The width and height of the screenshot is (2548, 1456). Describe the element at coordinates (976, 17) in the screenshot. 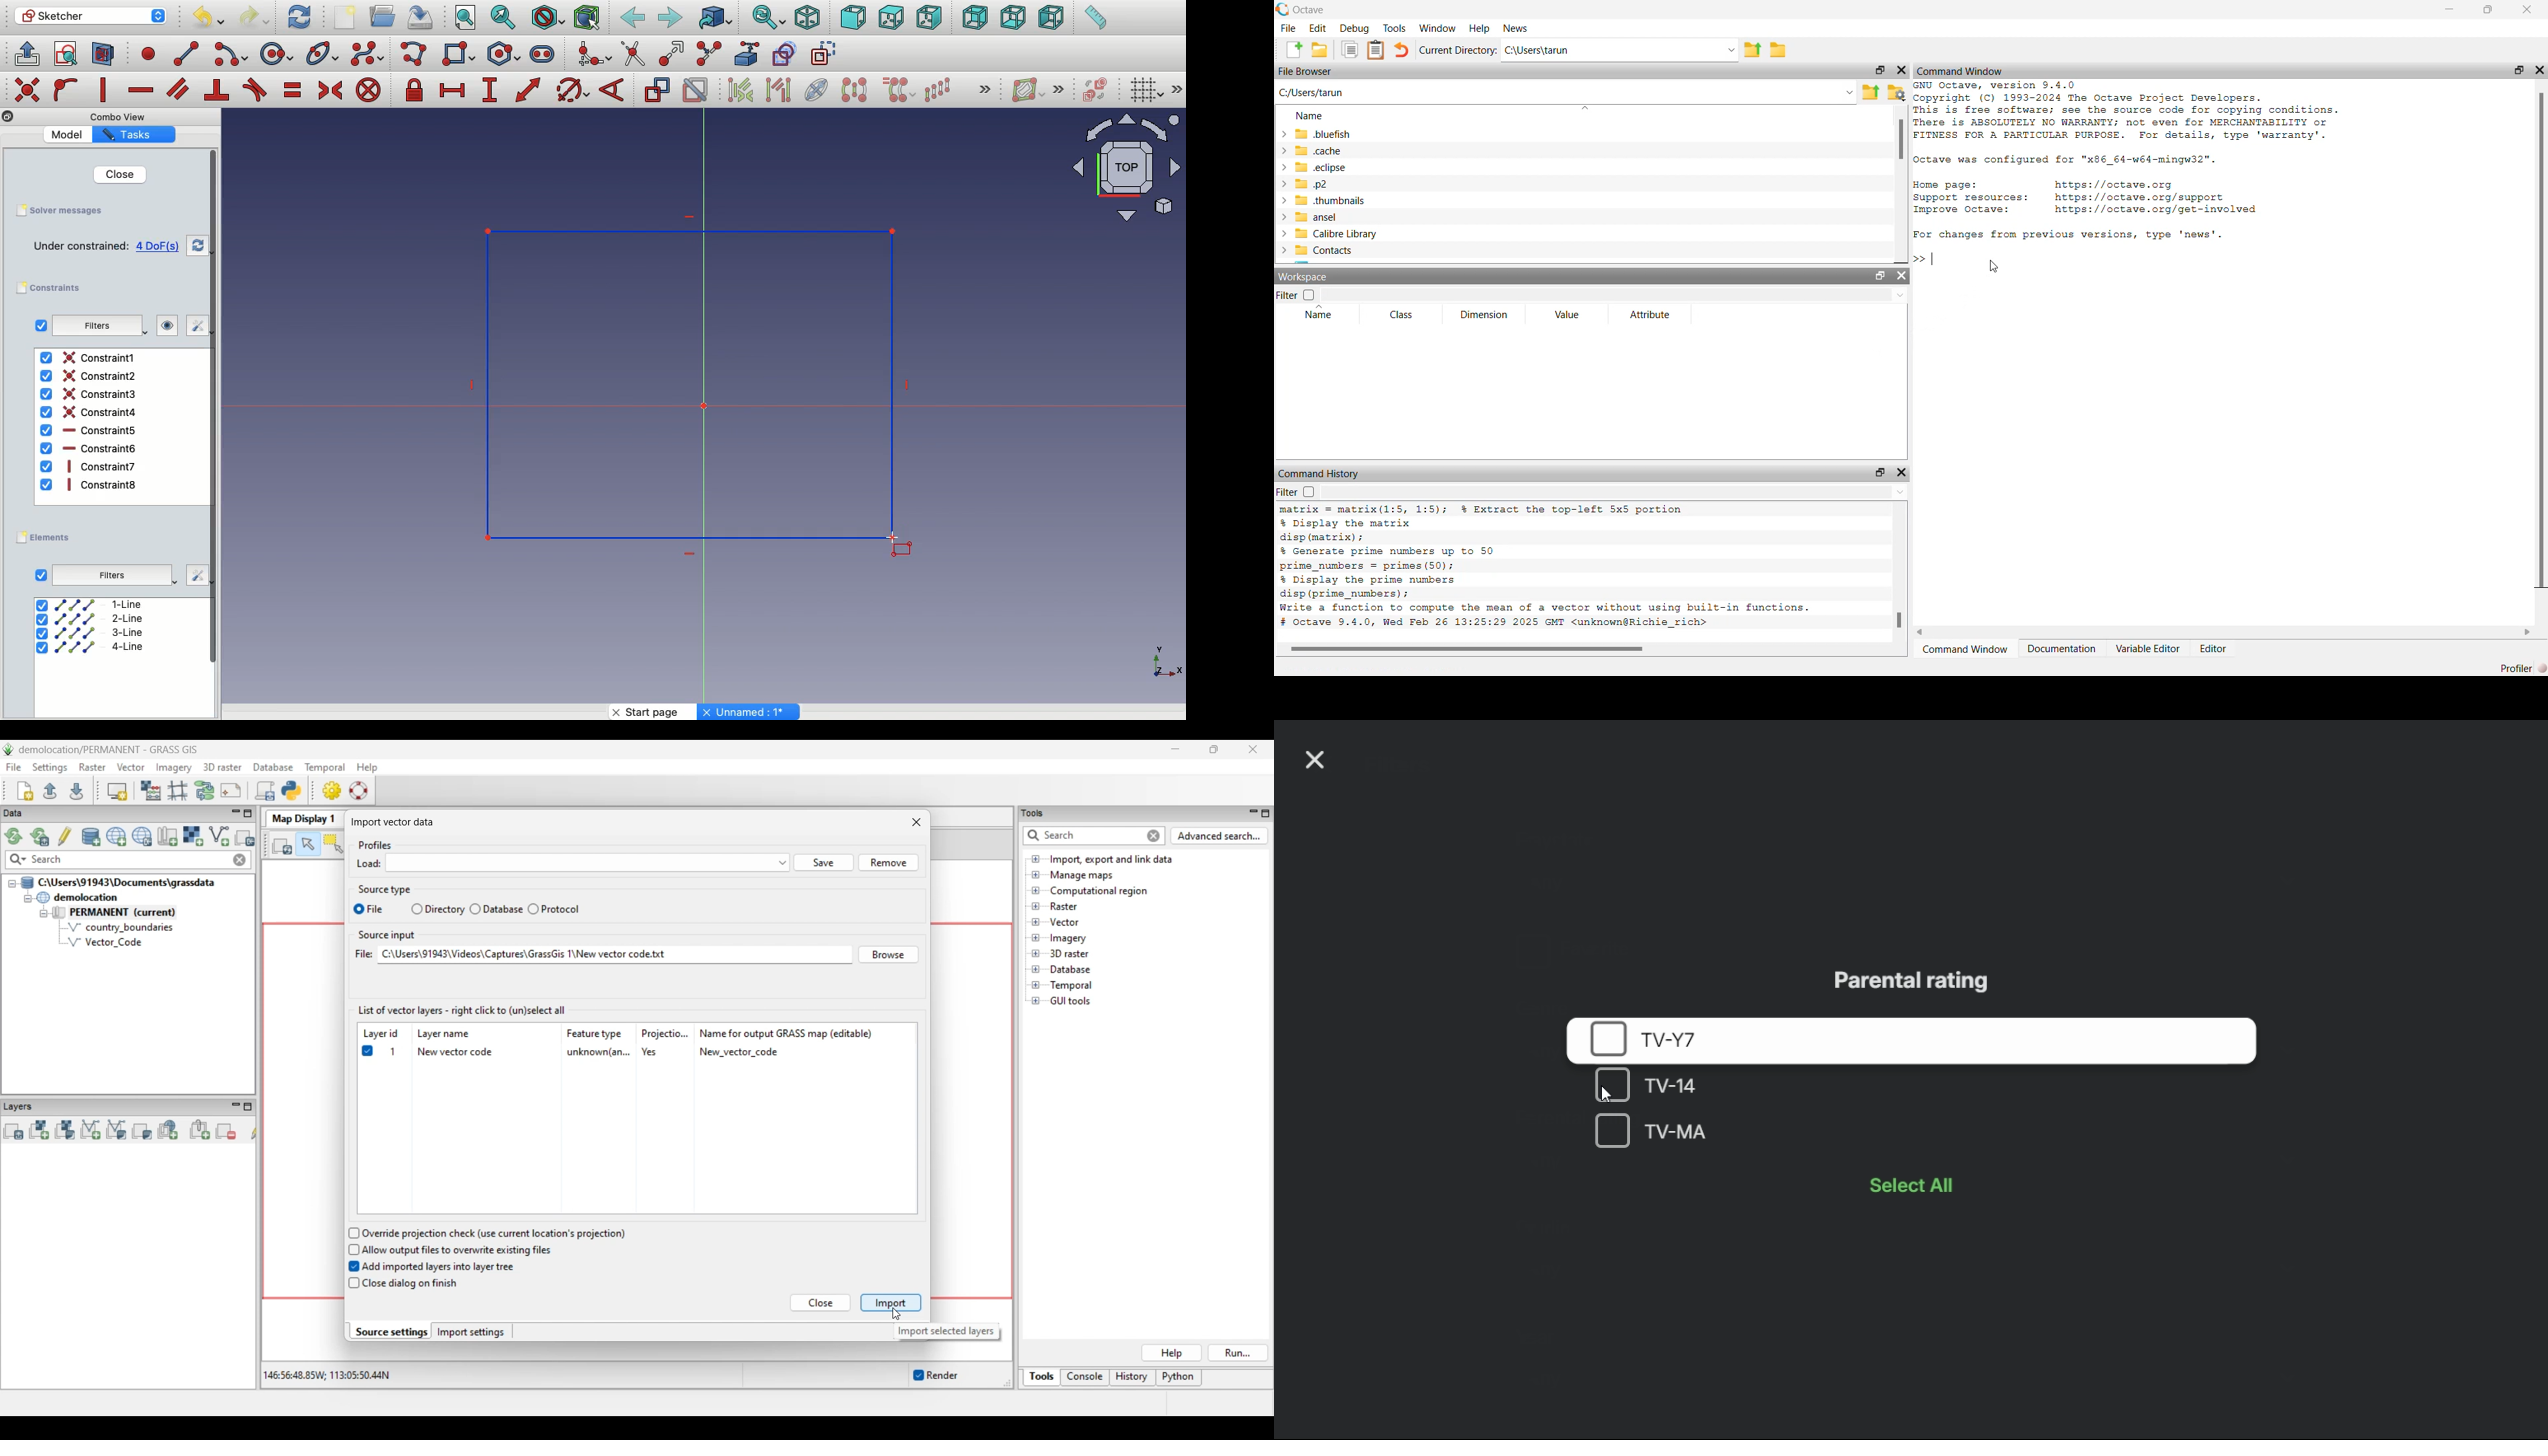

I see `Back` at that location.